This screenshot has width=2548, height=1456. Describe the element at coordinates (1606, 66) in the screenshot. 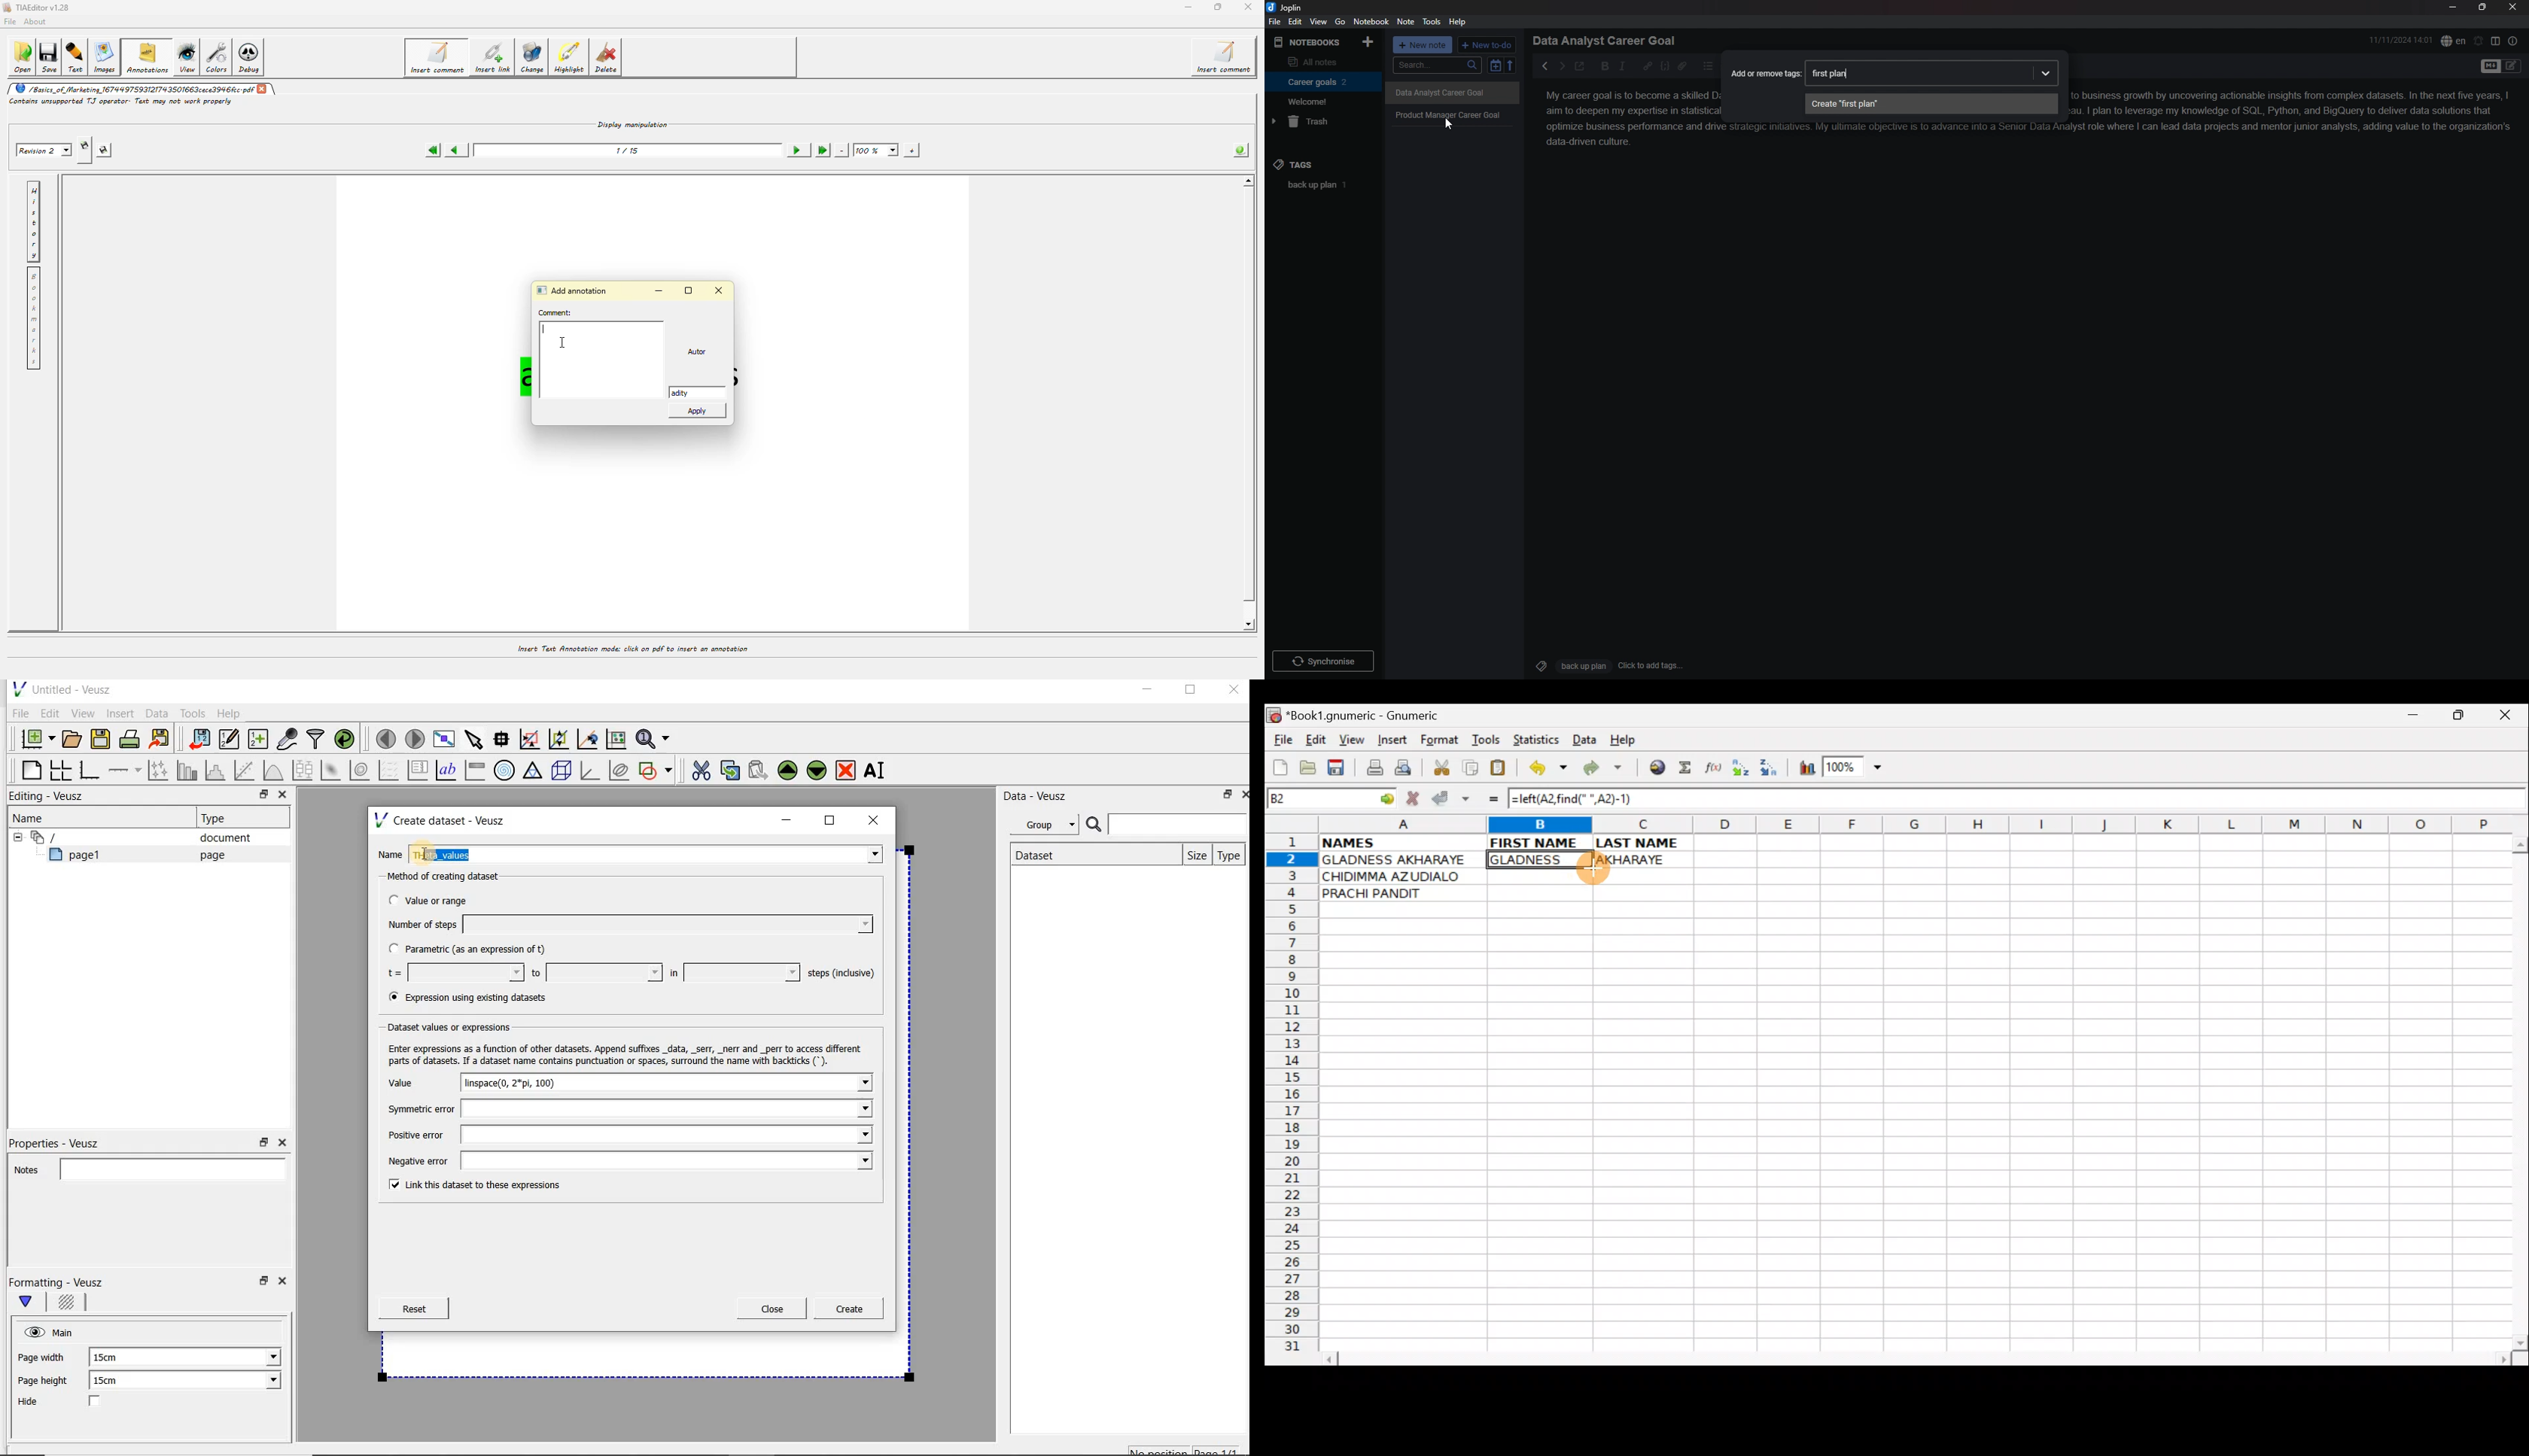

I see `bold` at that location.